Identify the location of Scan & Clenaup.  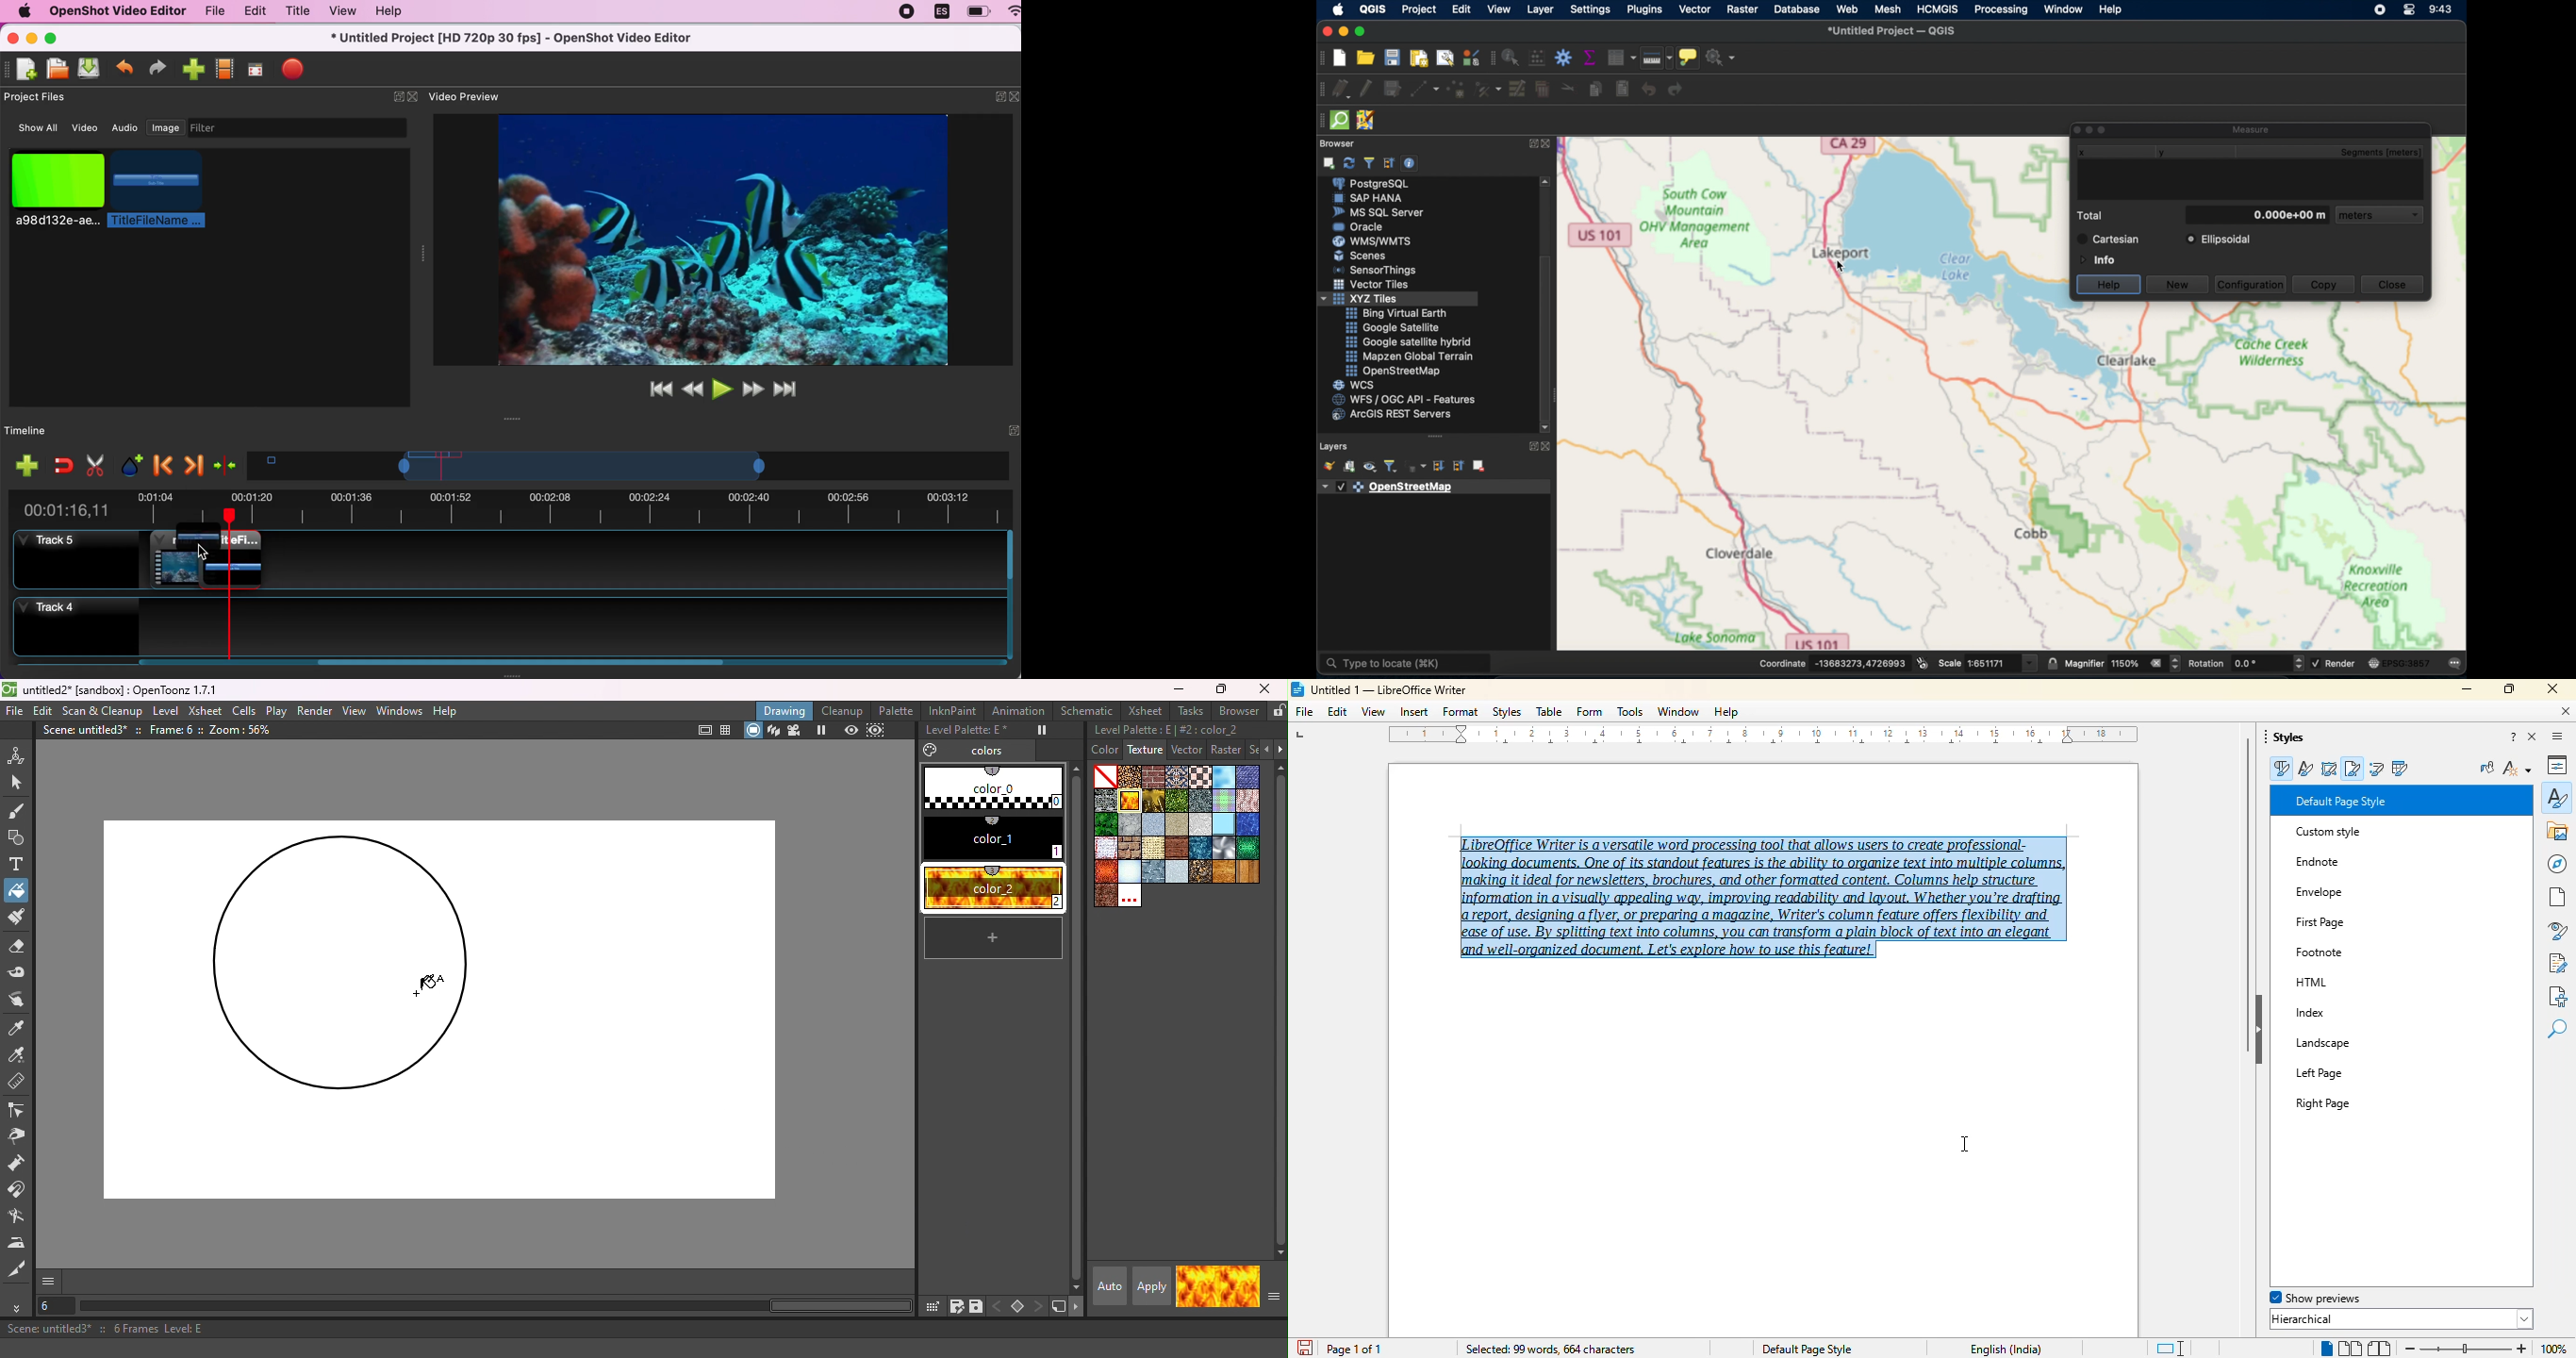
(104, 711).